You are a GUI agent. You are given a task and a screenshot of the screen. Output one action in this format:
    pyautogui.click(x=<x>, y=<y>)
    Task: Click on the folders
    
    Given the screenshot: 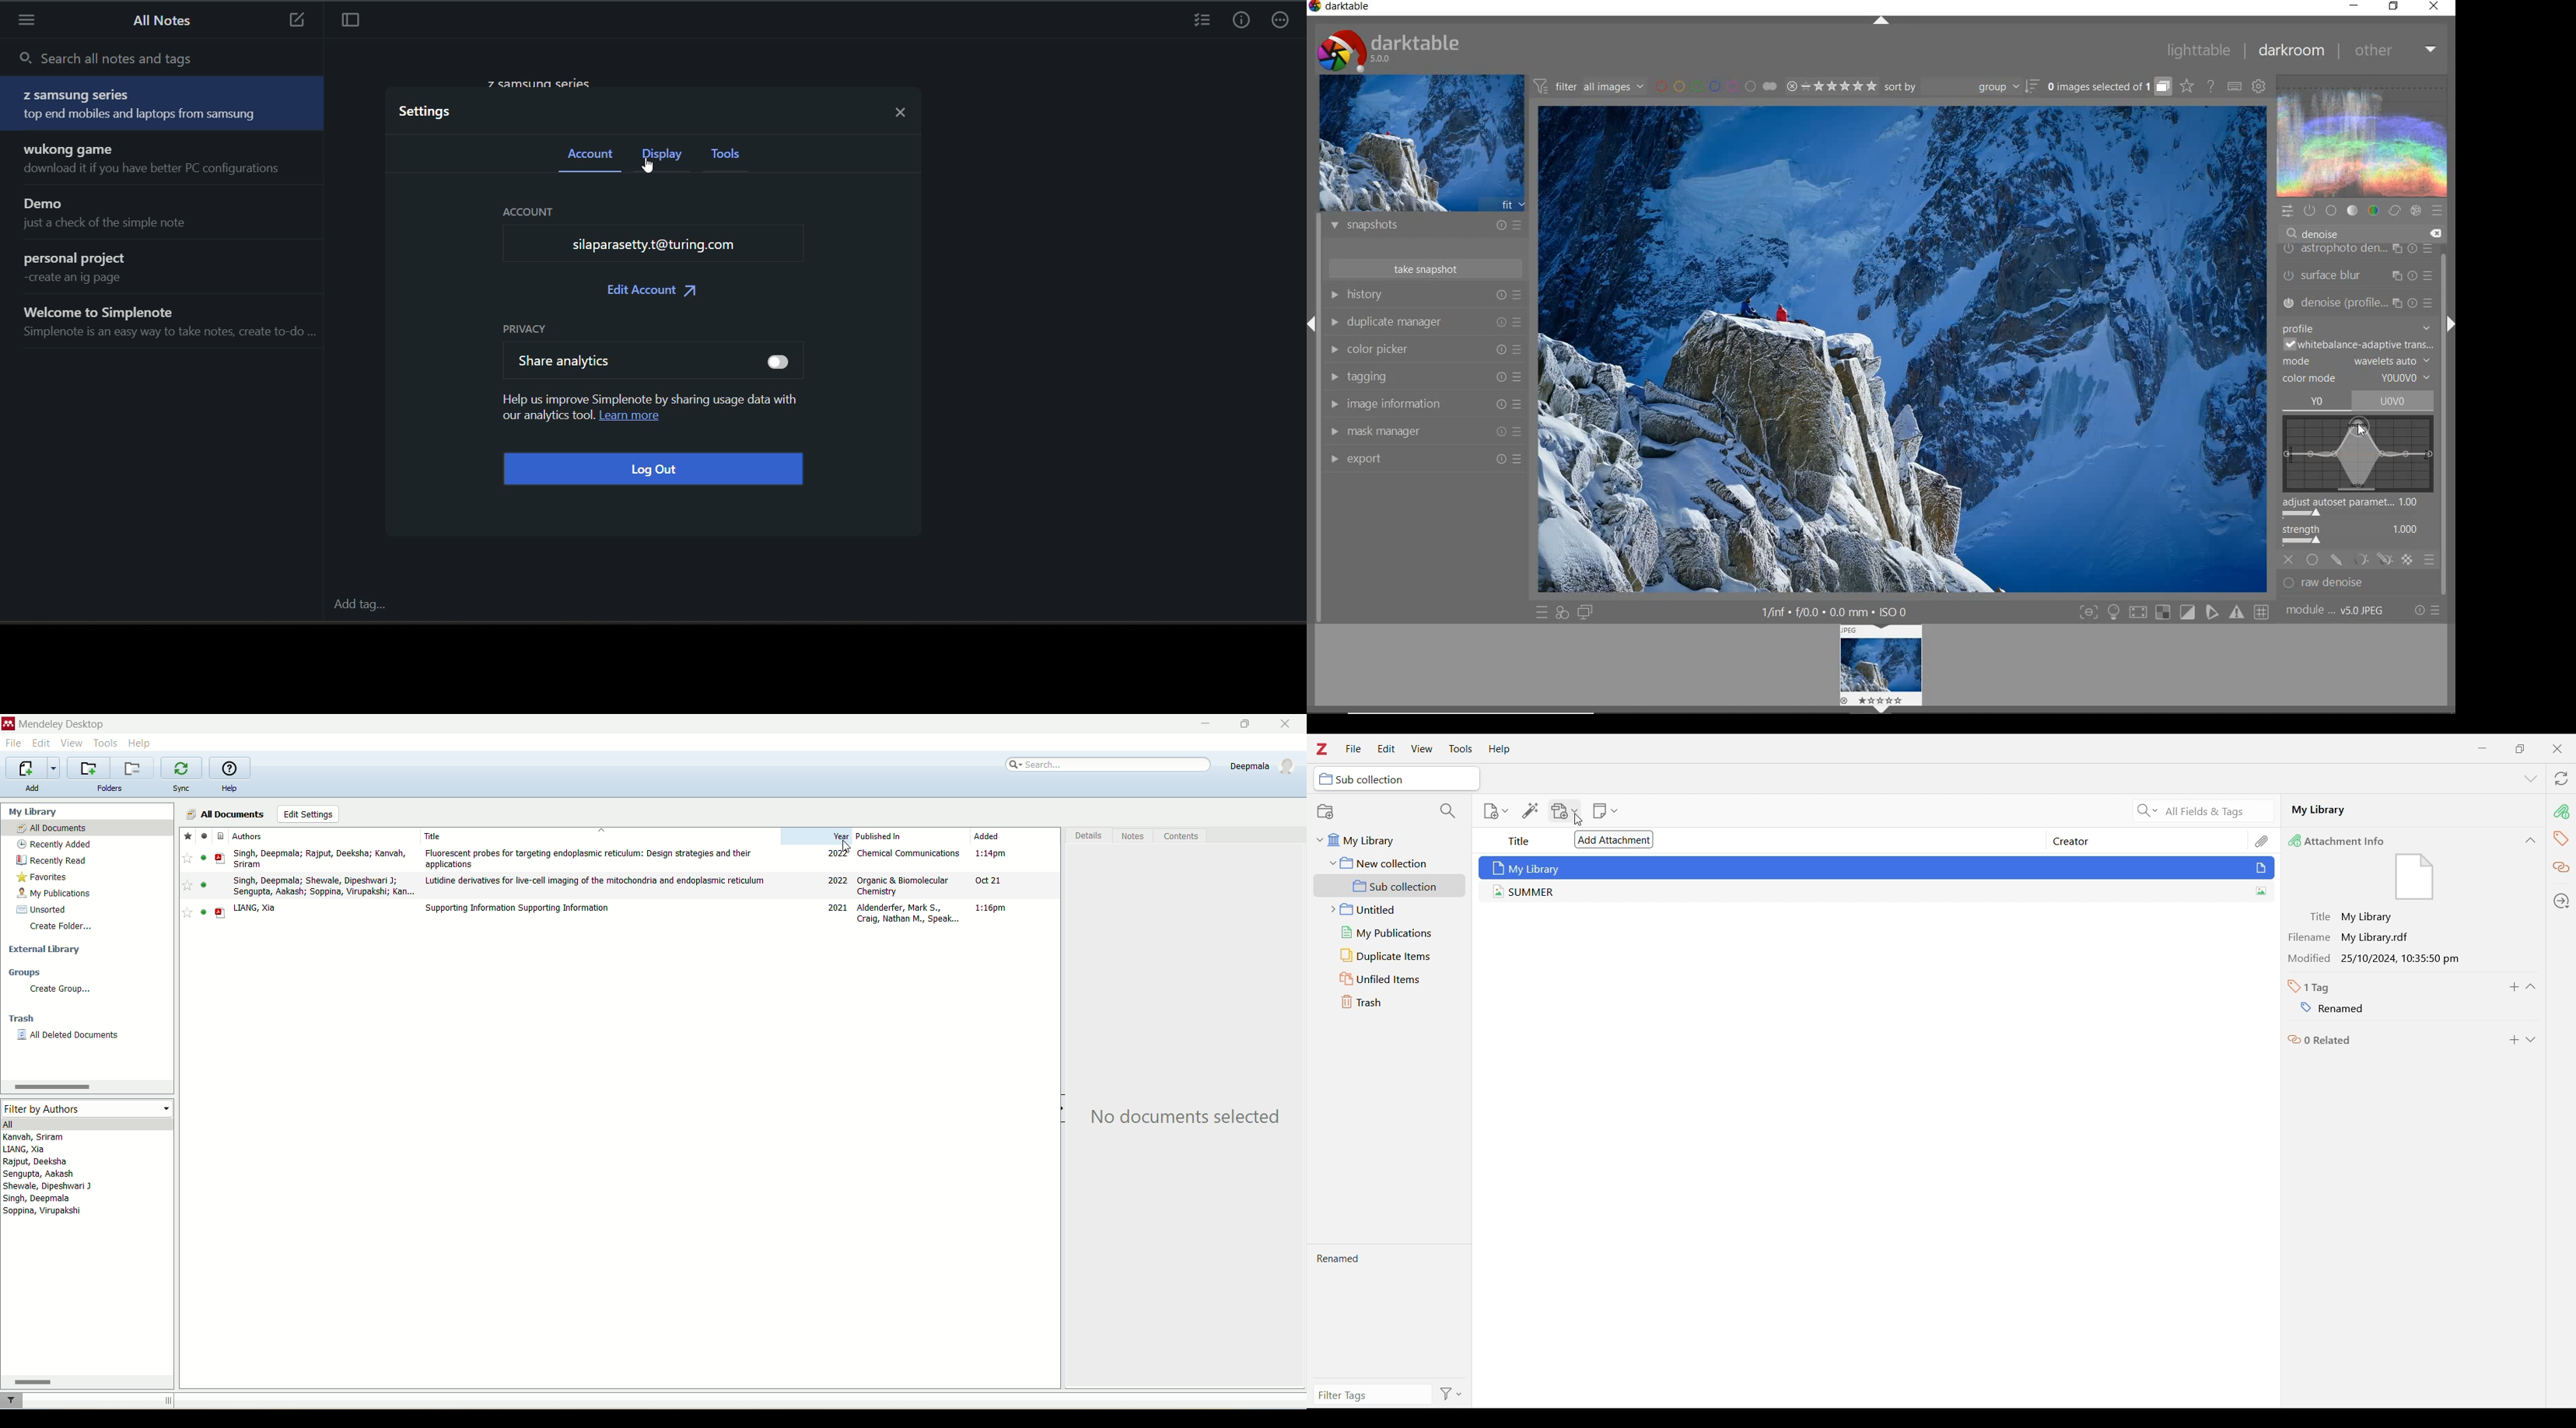 What is the action you would take?
    pyautogui.click(x=112, y=790)
    